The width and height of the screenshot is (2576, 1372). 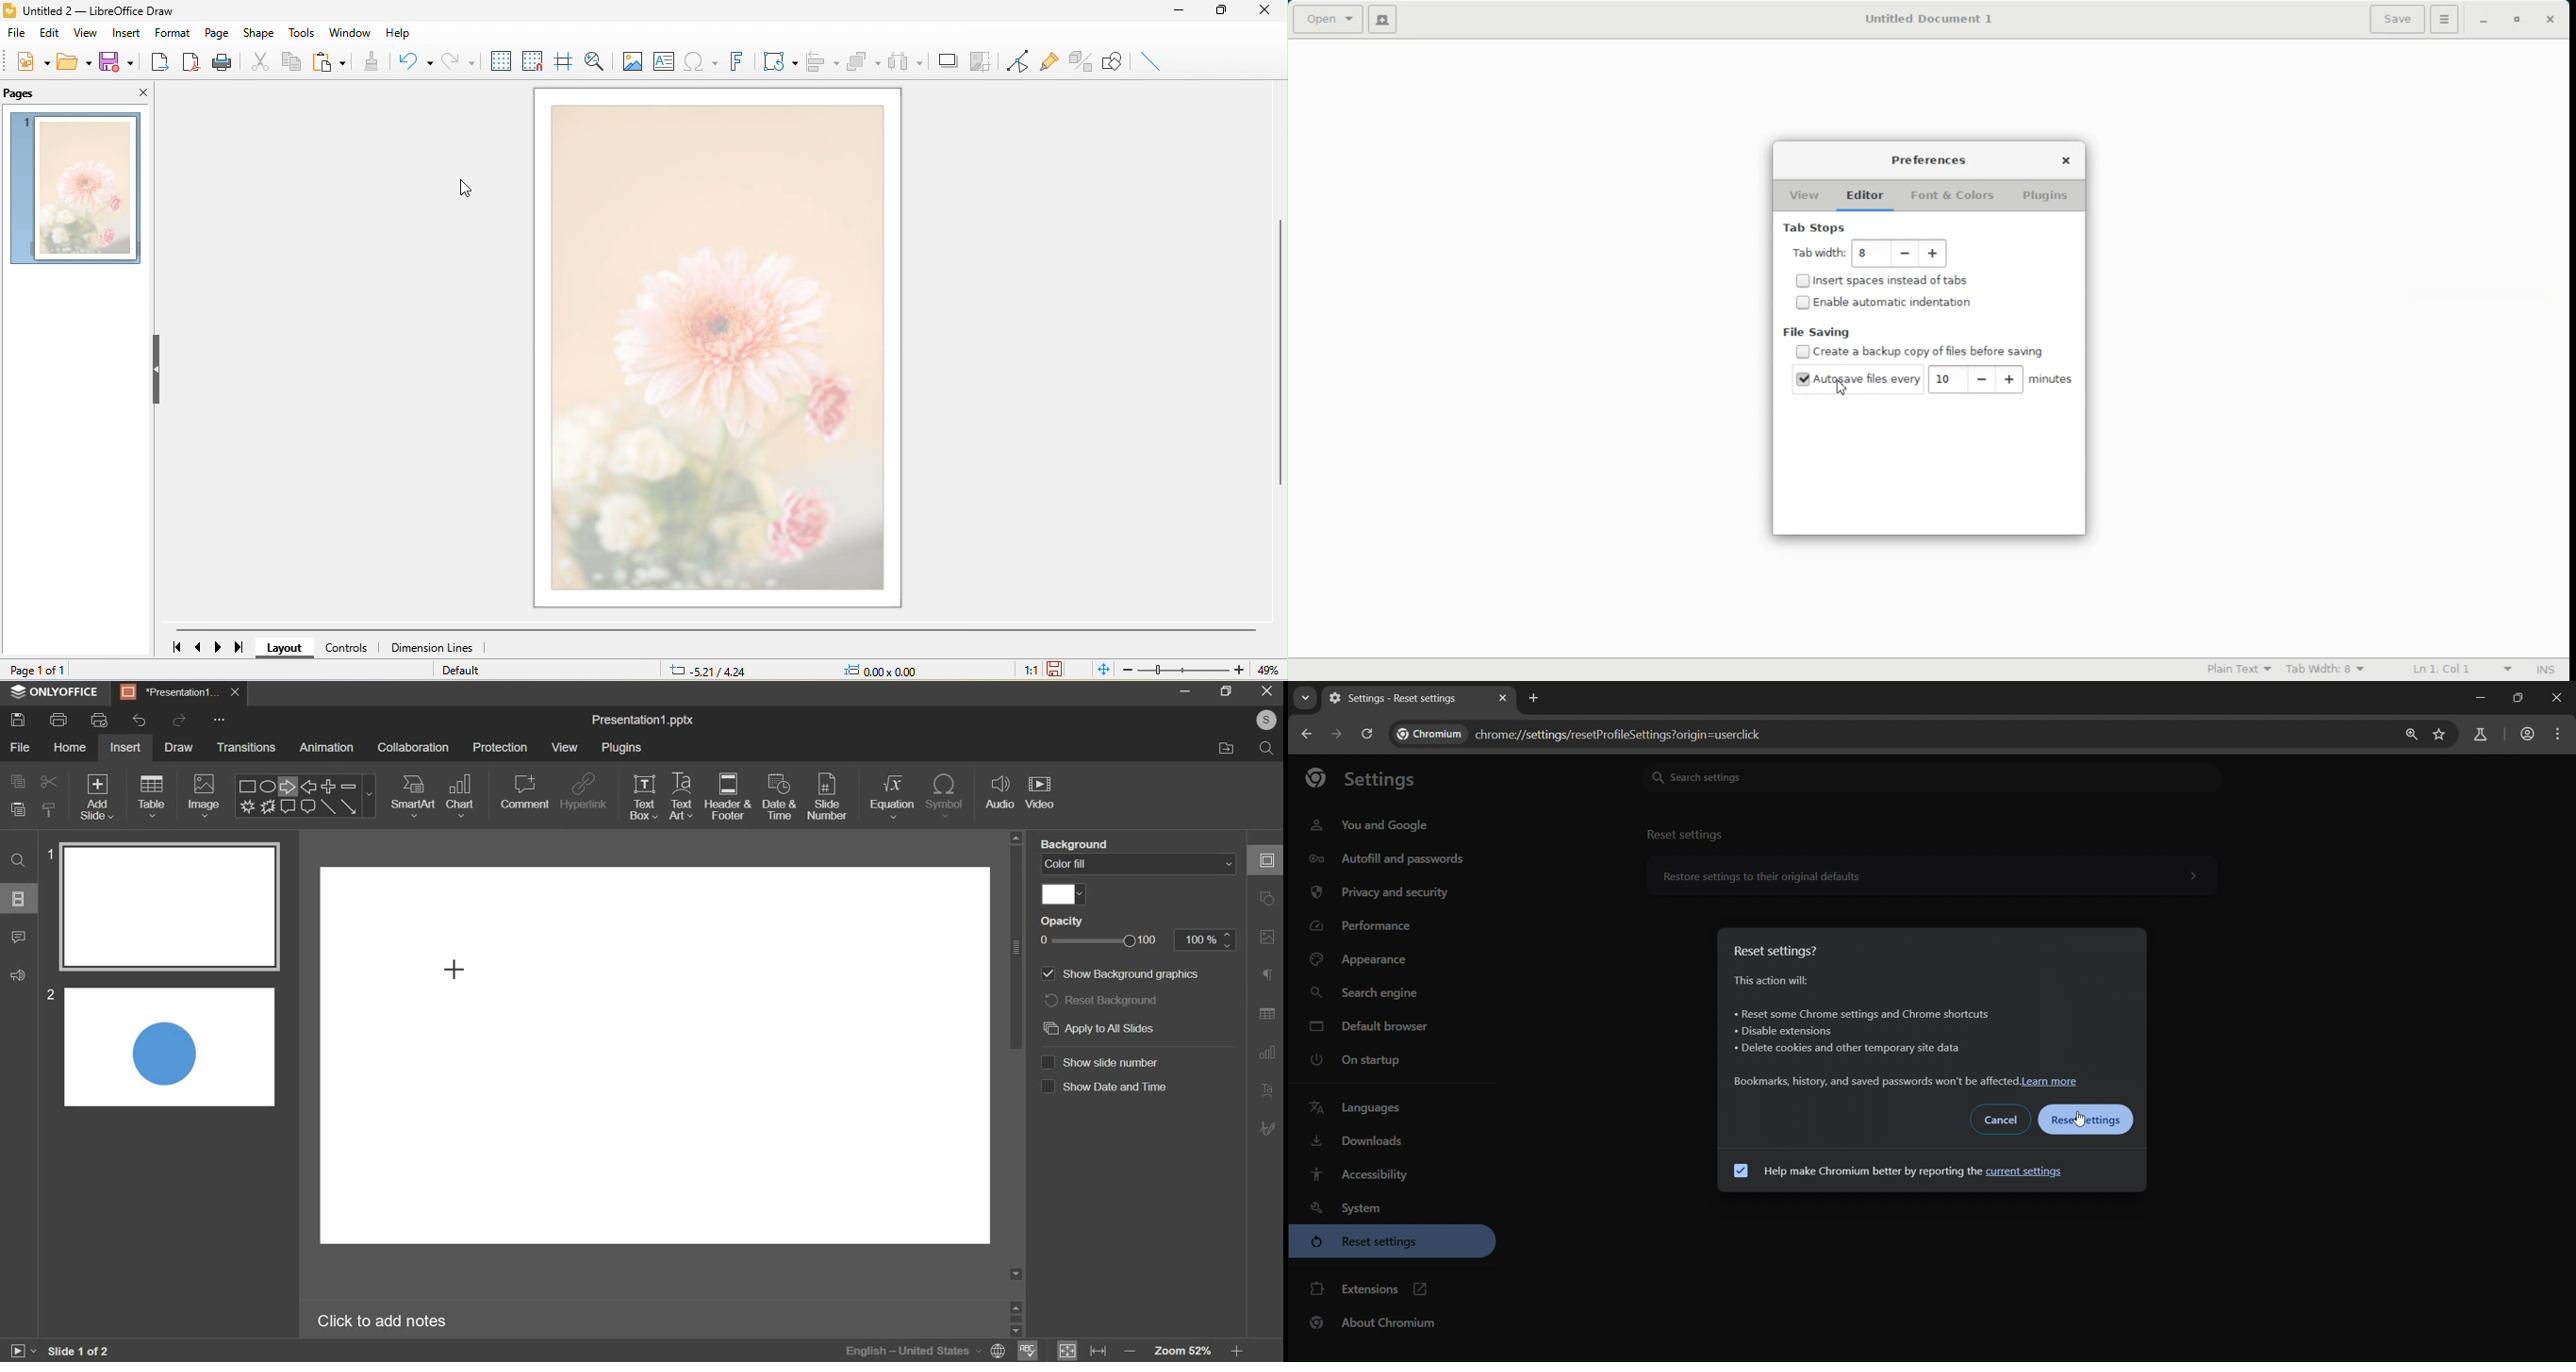 What do you see at coordinates (247, 786) in the screenshot?
I see `Rectangle` at bounding box center [247, 786].